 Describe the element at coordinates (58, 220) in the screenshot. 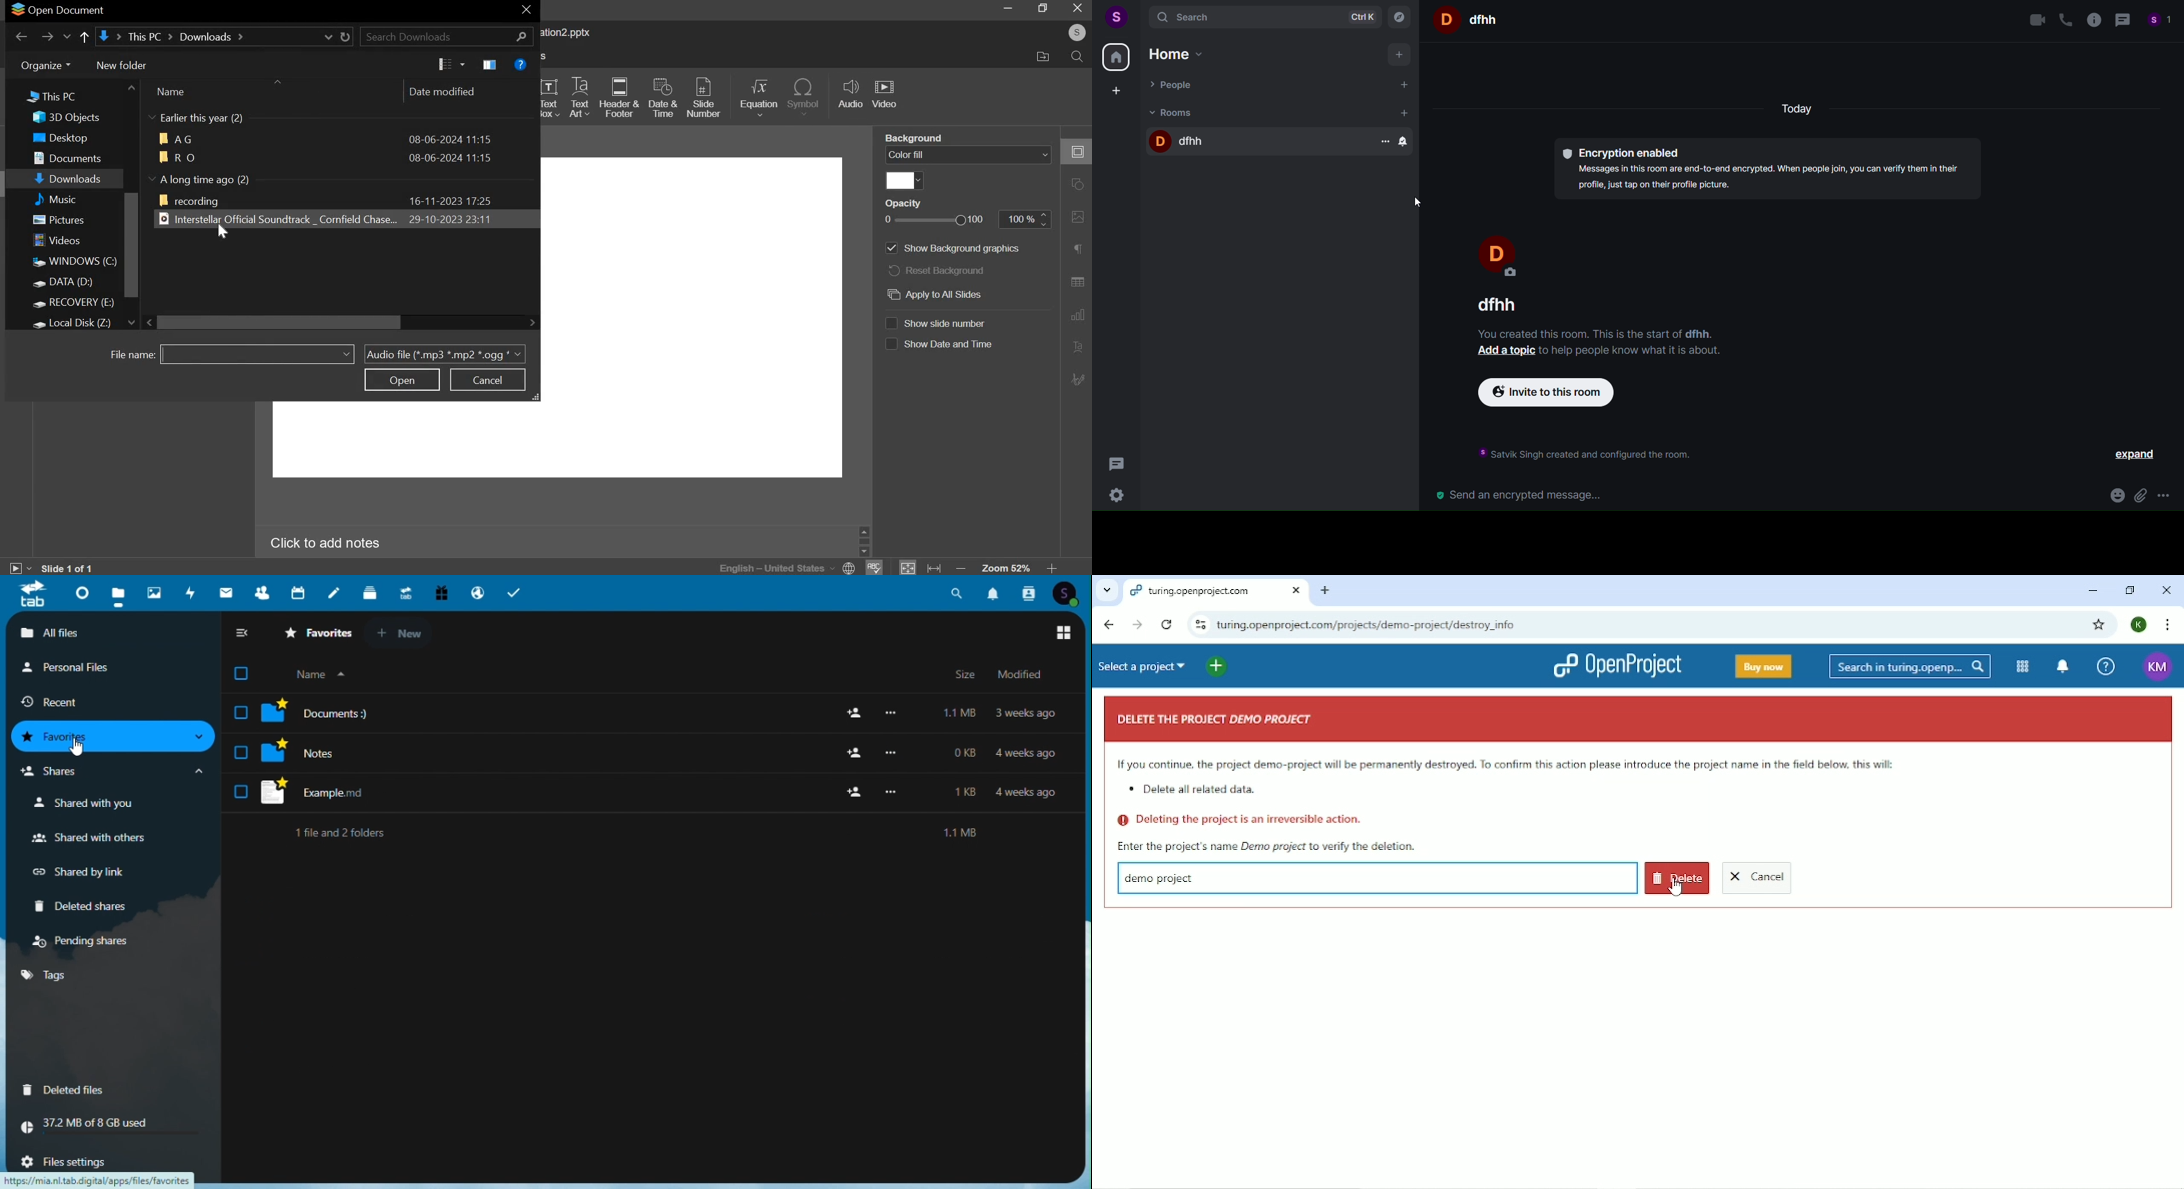

I see `Pictures` at that location.